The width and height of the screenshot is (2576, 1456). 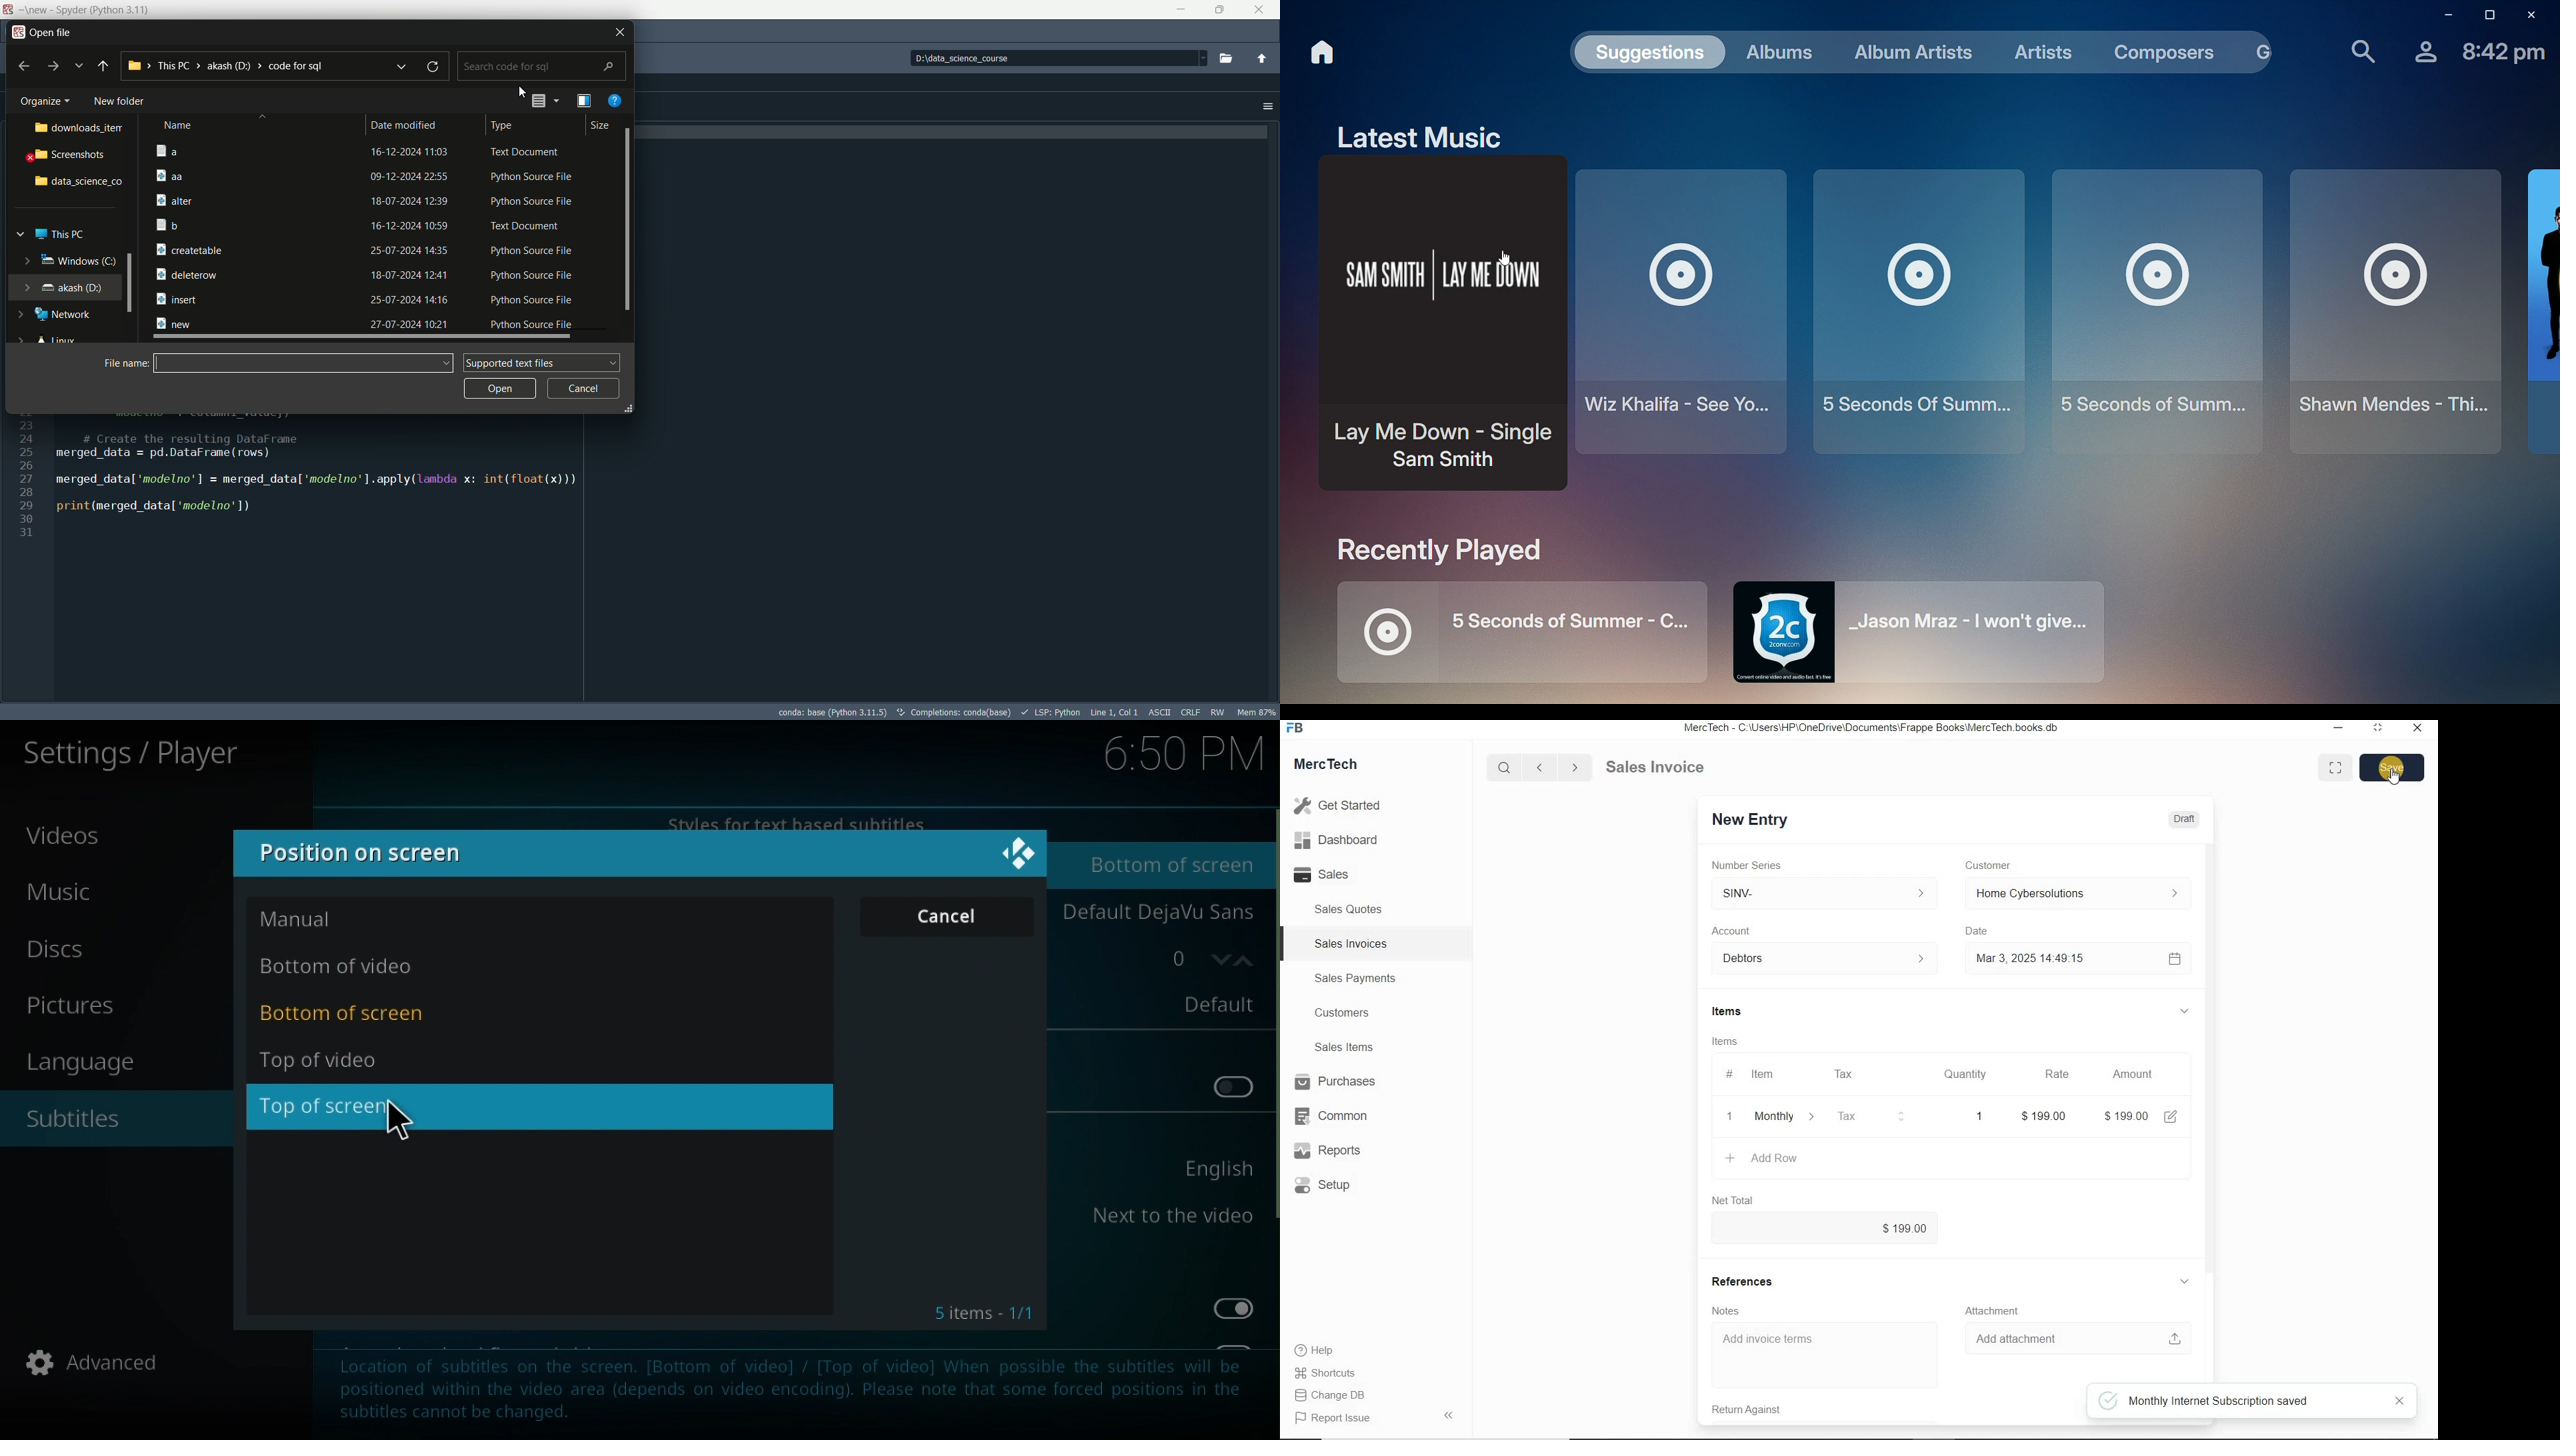 What do you see at coordinates (1728, 1074) in the screenshot?
I see `#` at bounding box center [1728, 1074].